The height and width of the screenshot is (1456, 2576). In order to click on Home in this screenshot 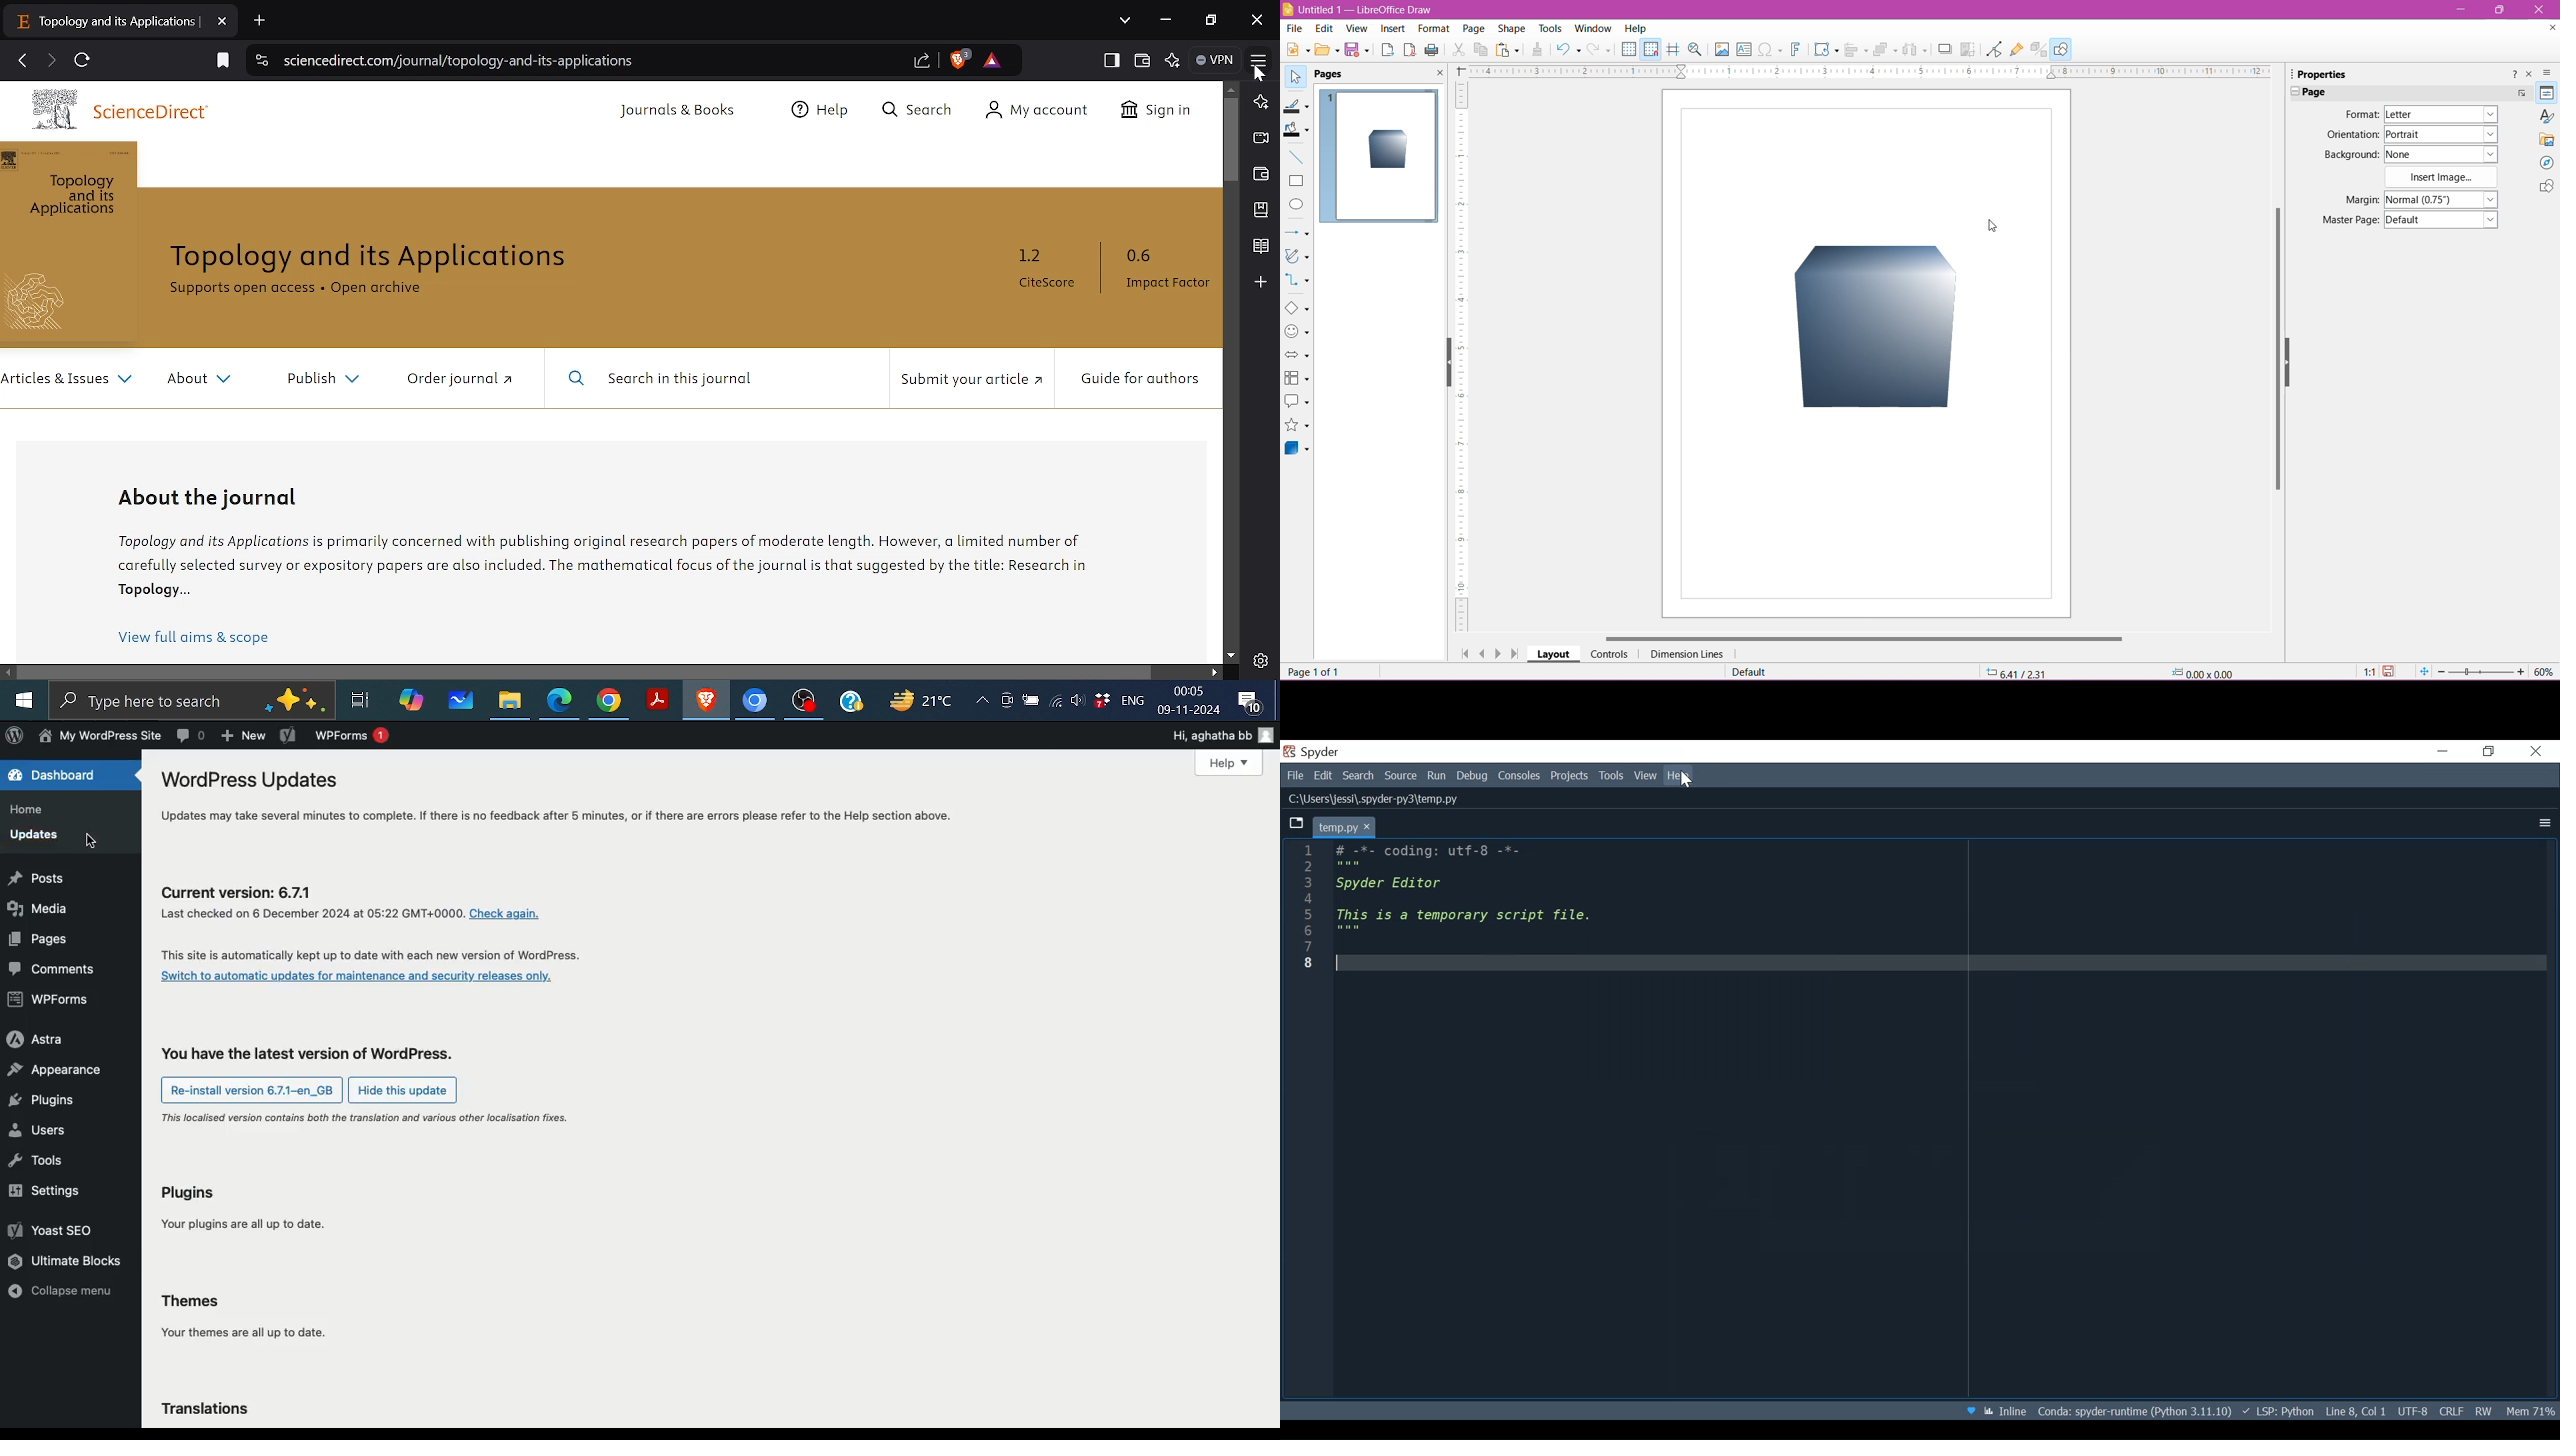, I will do `click(31, 811)`.